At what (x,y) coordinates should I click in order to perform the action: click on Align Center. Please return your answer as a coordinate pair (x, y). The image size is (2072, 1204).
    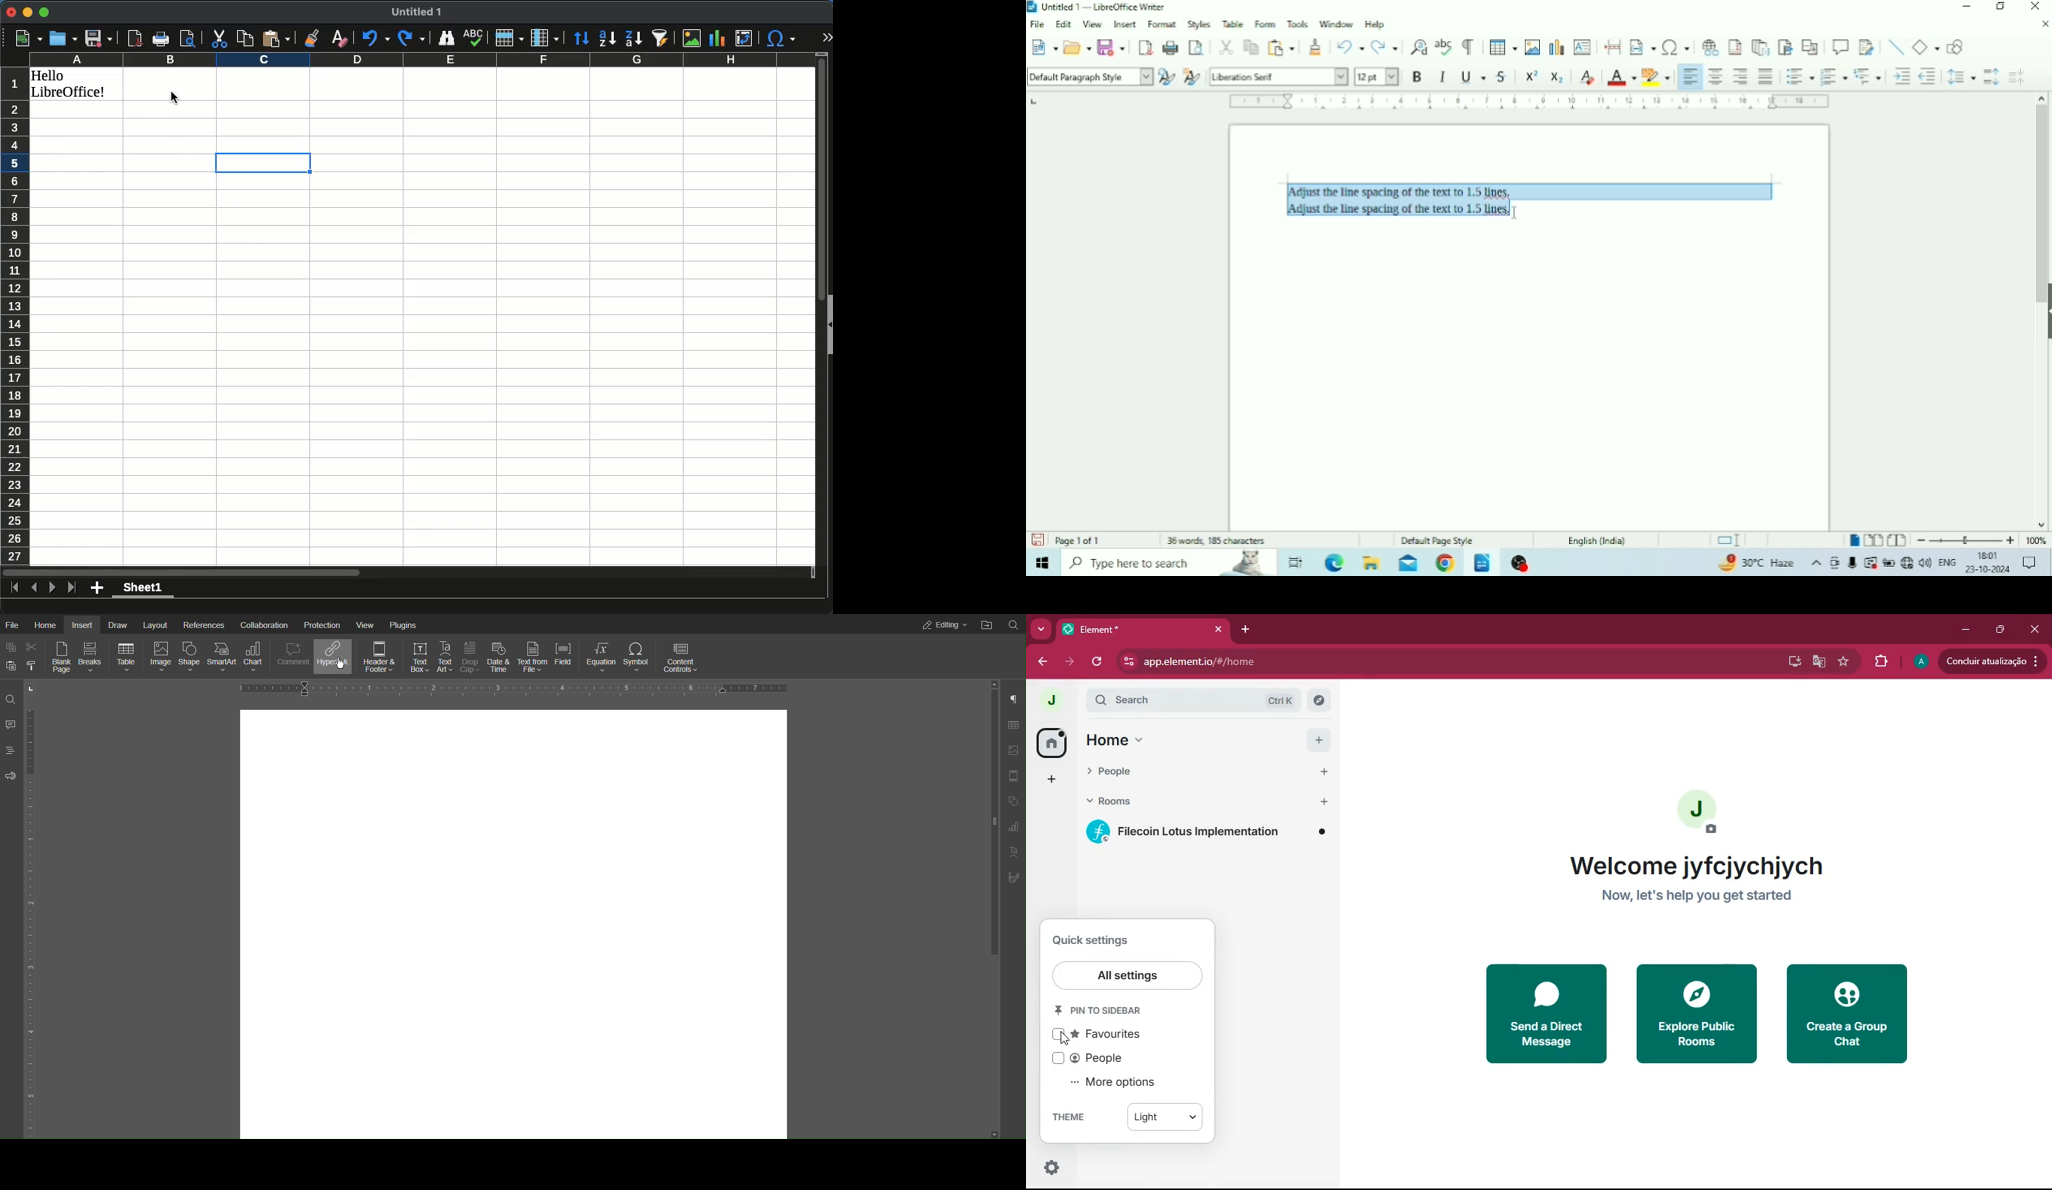
    Looking at the image, I should click on (1716, 76).